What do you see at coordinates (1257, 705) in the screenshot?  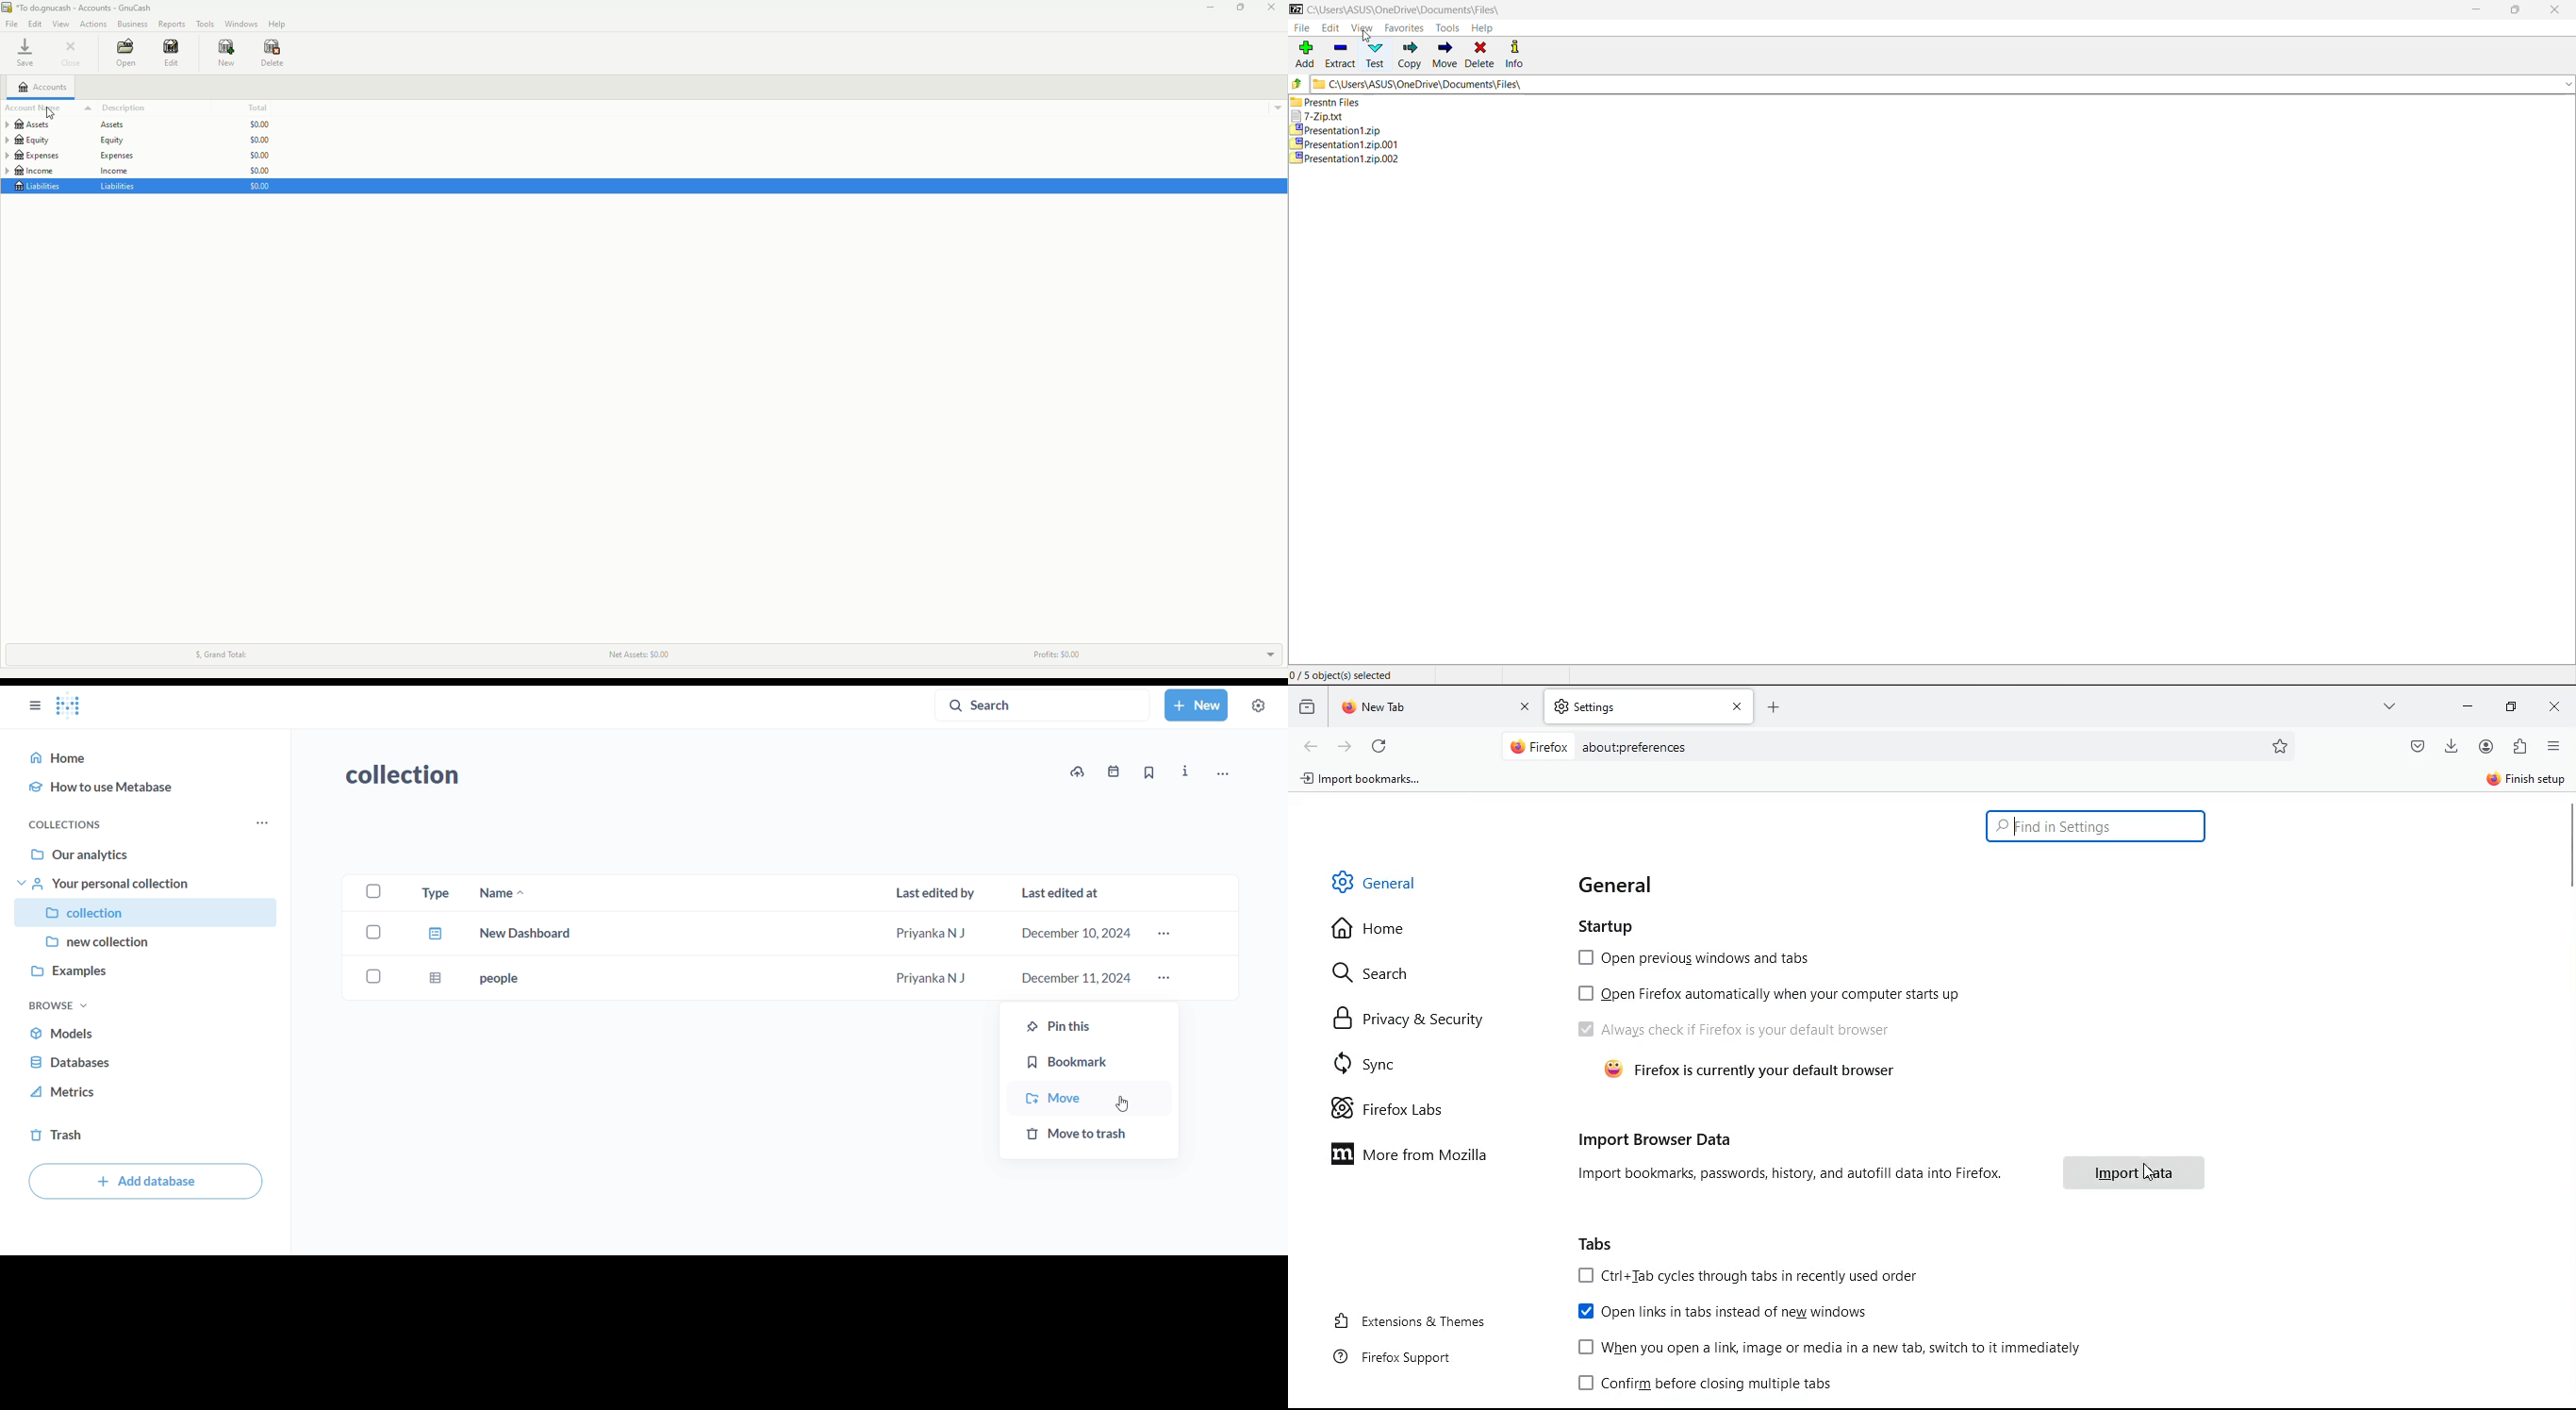 I see `settings` at bounding box center [1257, 705].